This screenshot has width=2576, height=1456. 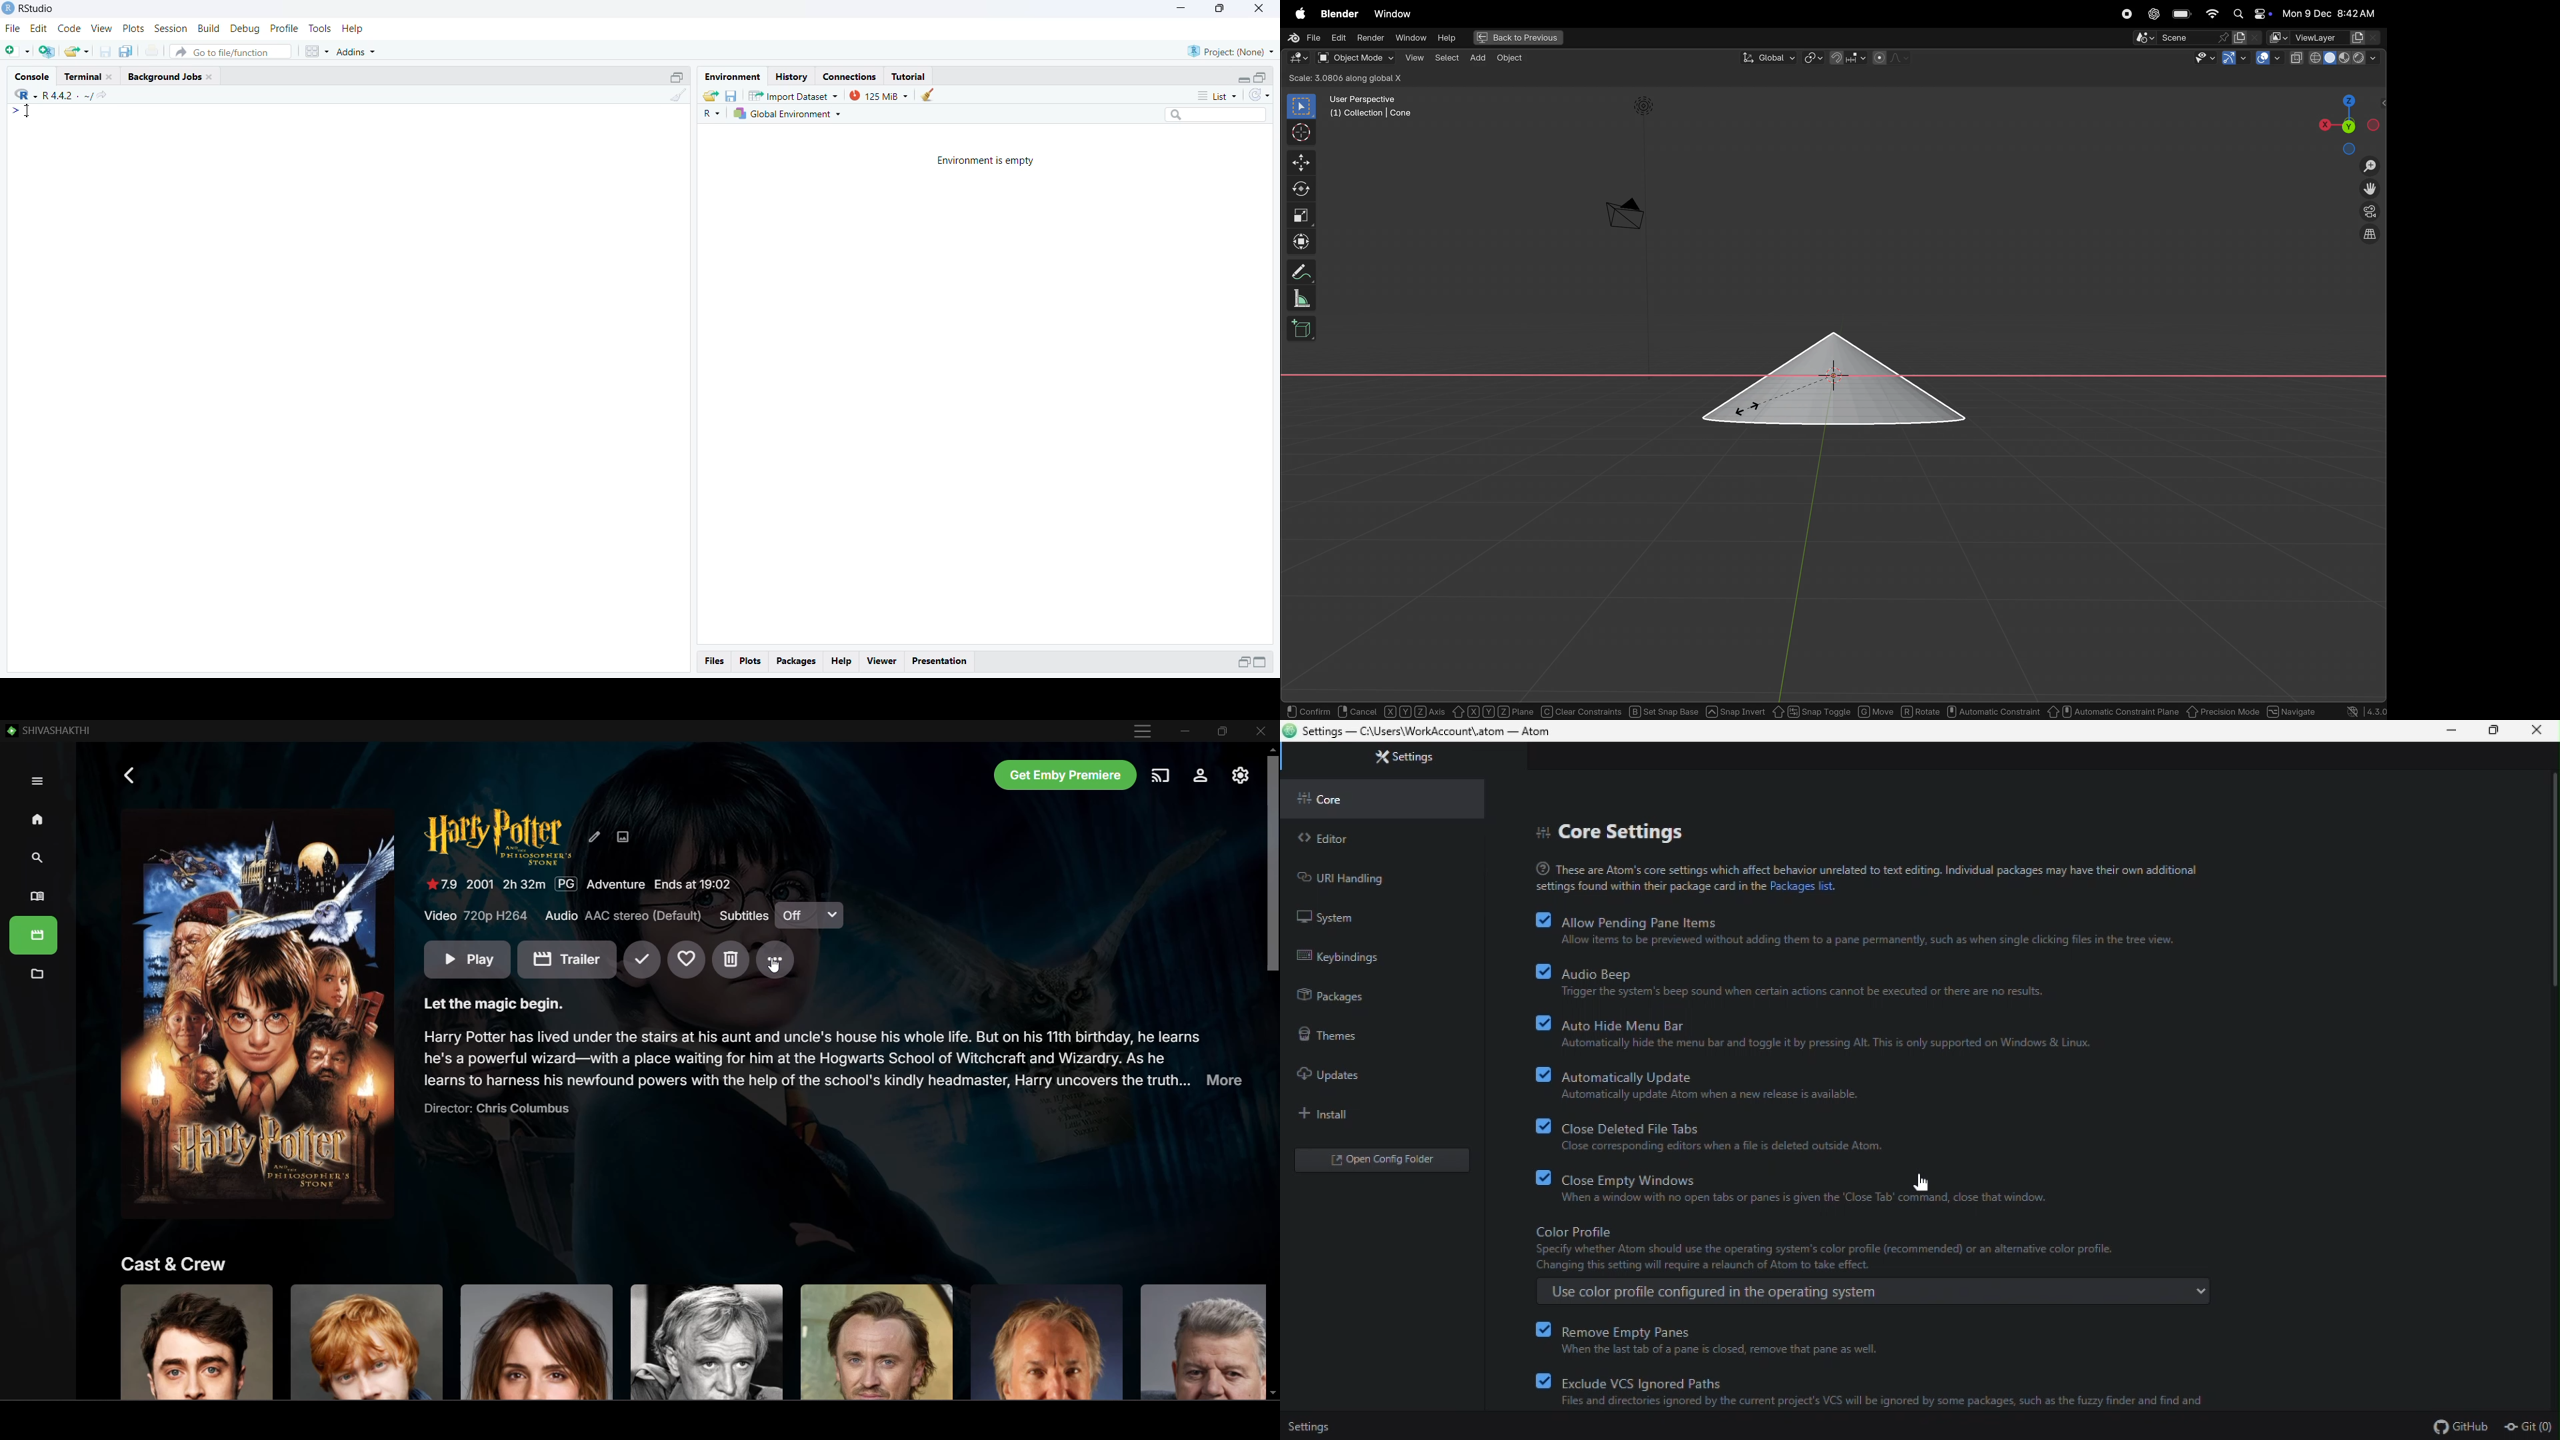 I want to click on exclude vcs ignored paths, so click(x=1898, y=1393).